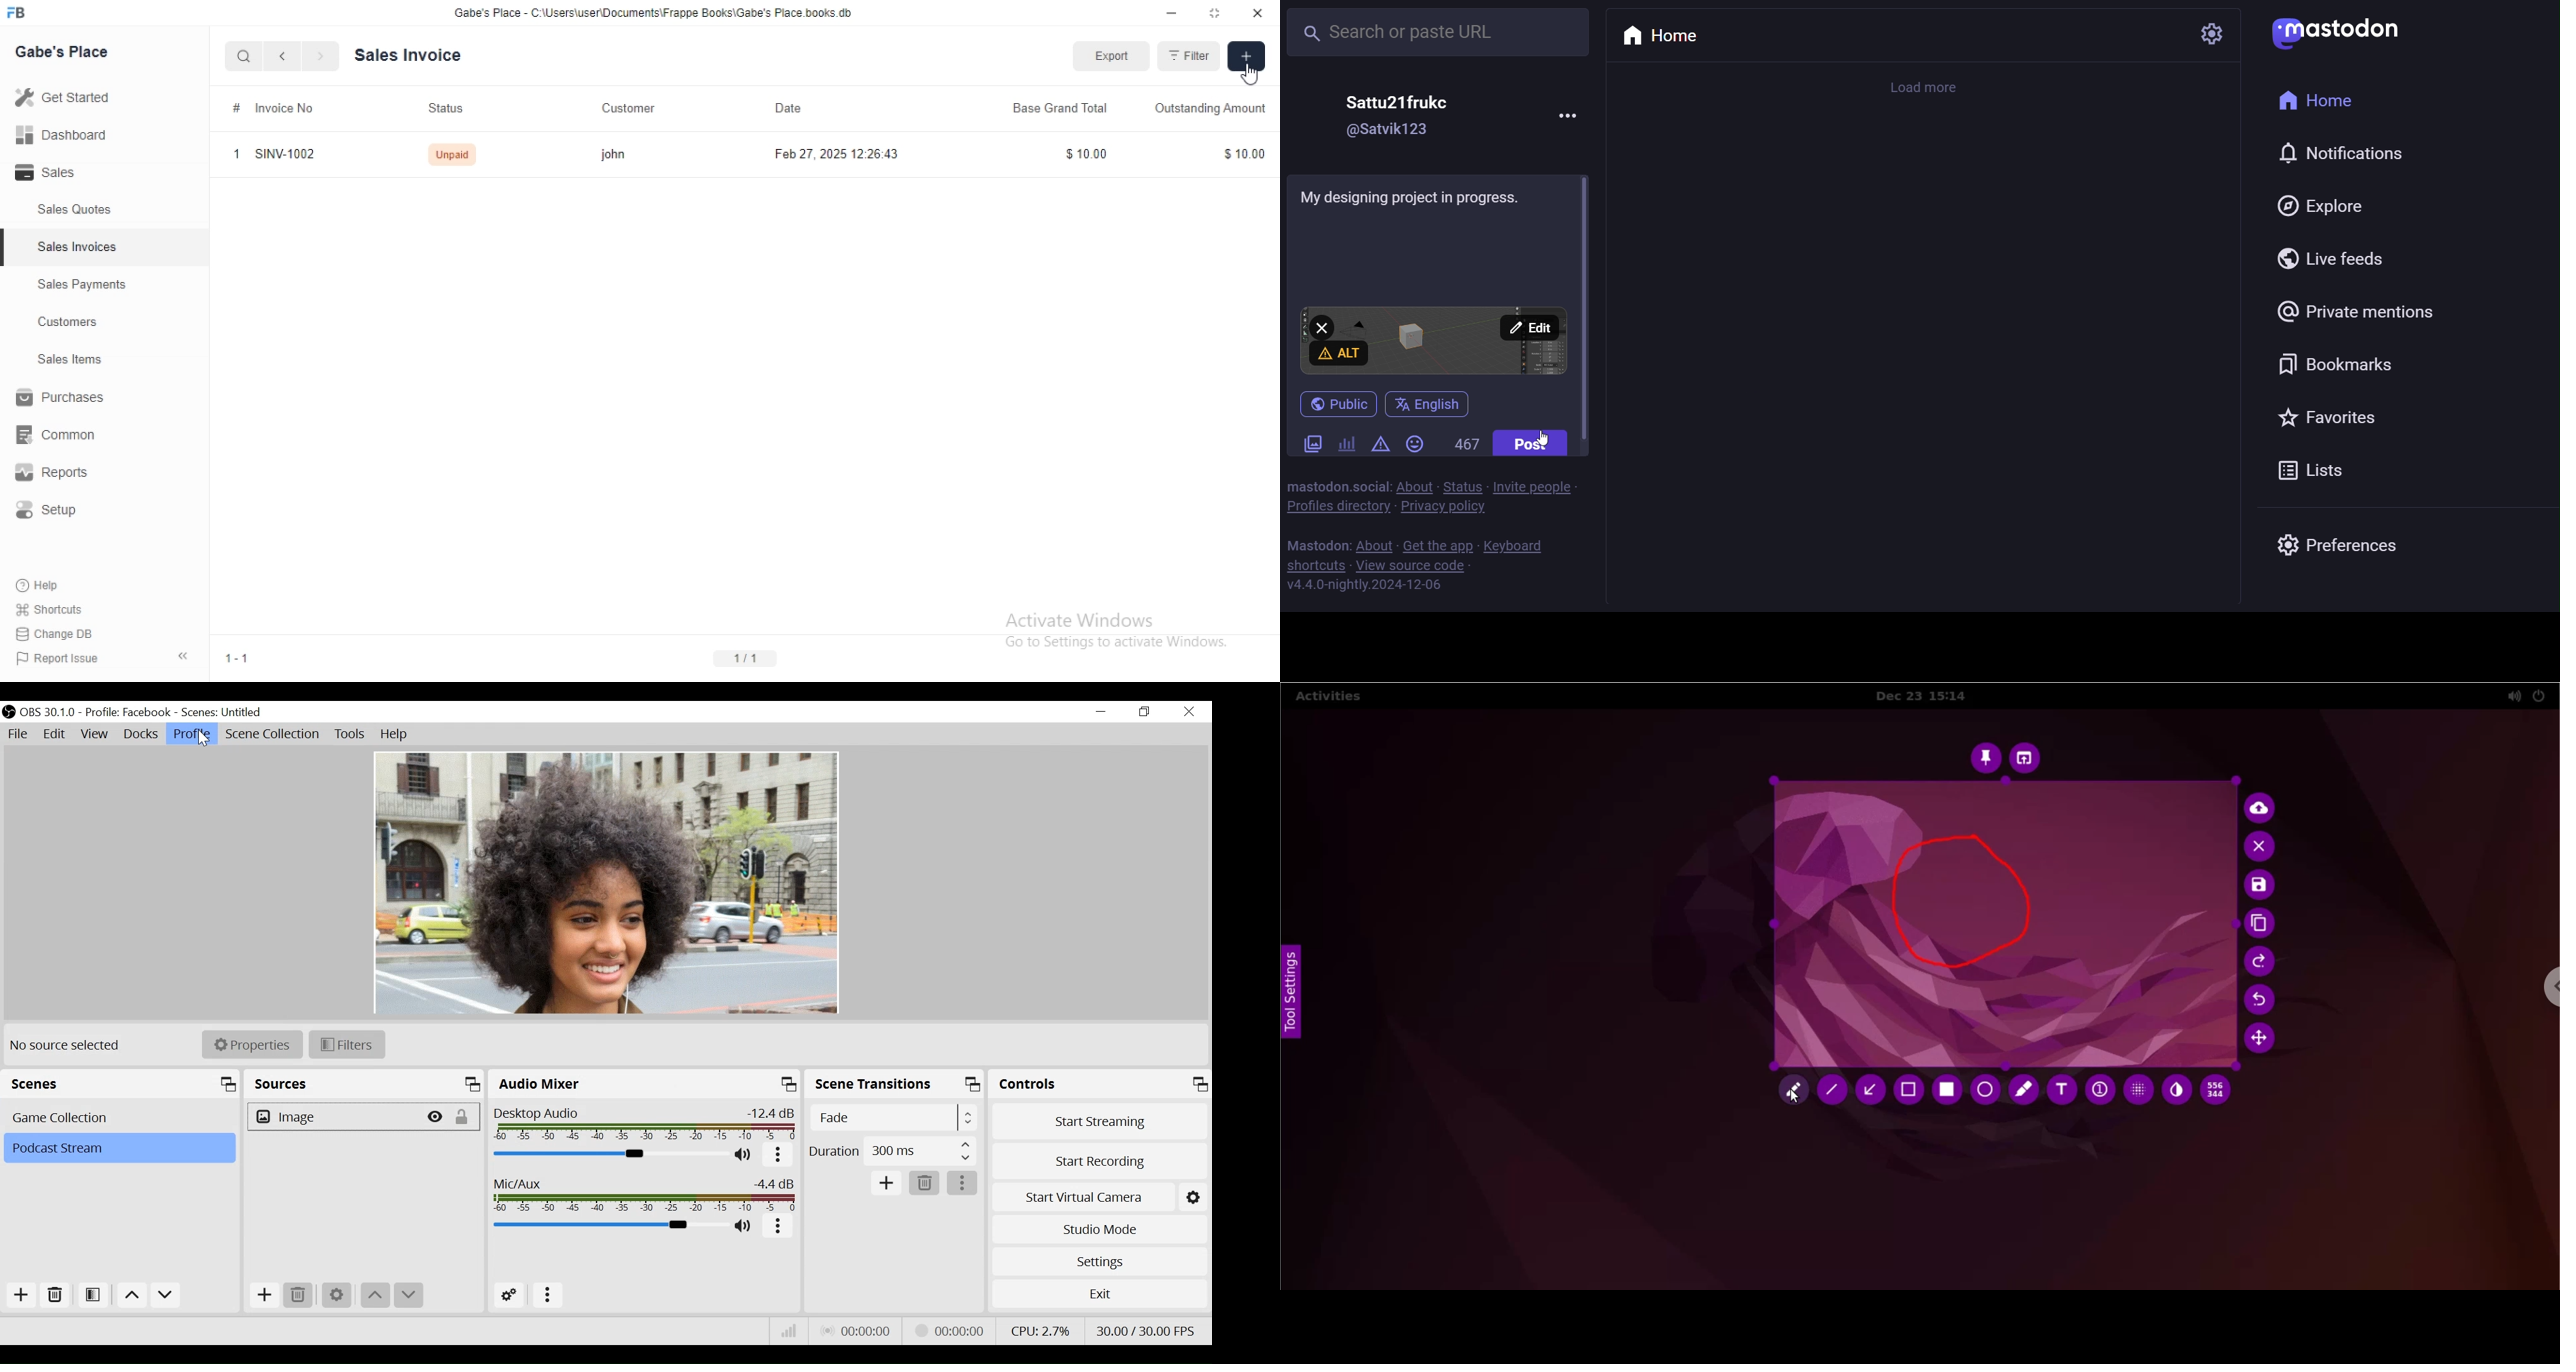 This screenshot has height=1372, width=2576. Describe the element at coordinates (2331, 362) in the screenshot. I see `bookmark` at that location.